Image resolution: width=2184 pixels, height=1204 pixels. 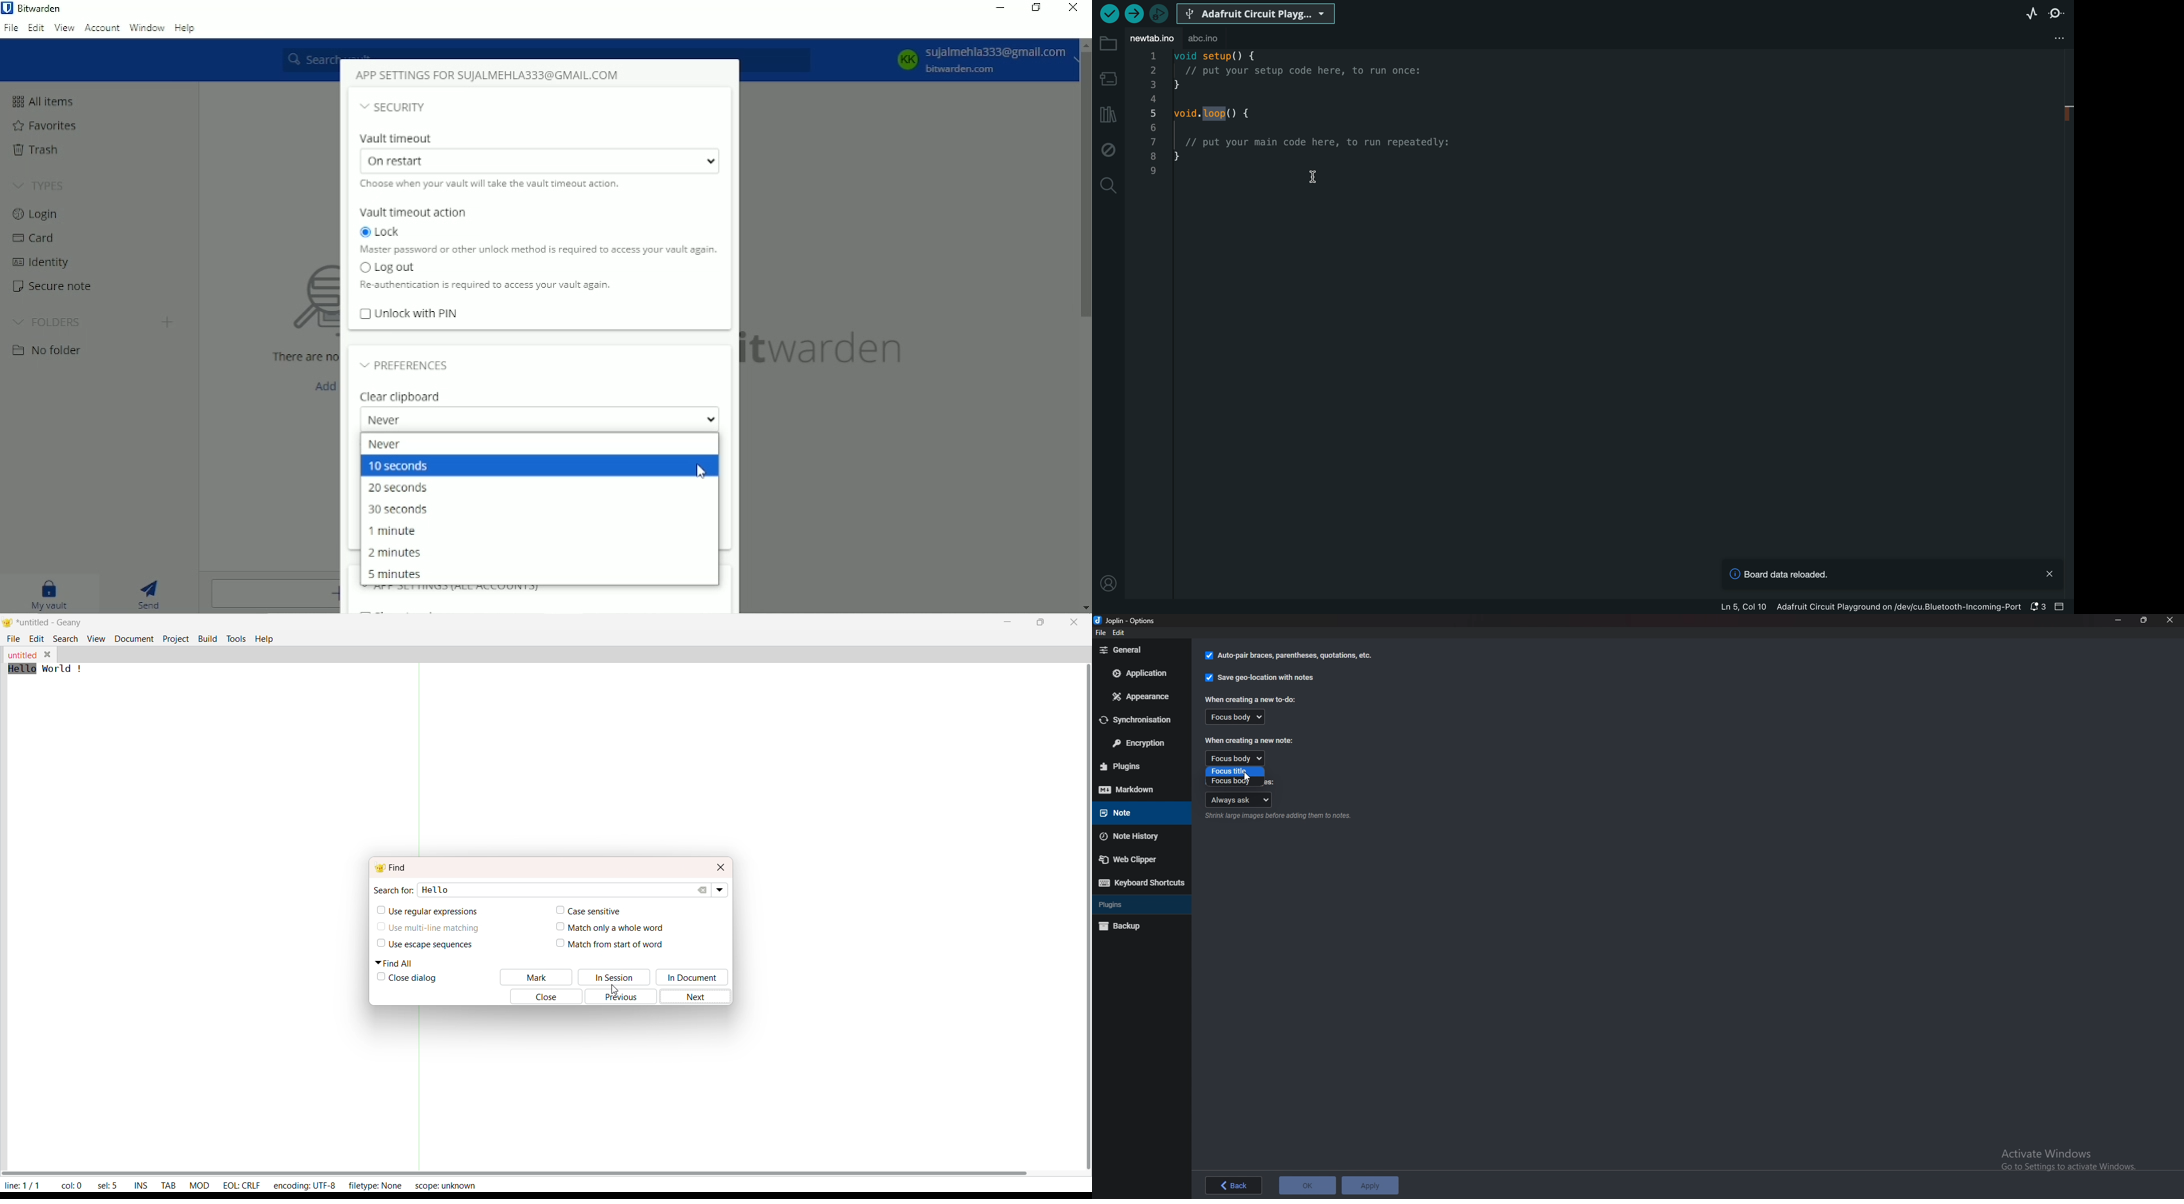 What do you see at coordinates (1136, 812) in the screenshot?
I see `note` at bounding box center [1136, 812].